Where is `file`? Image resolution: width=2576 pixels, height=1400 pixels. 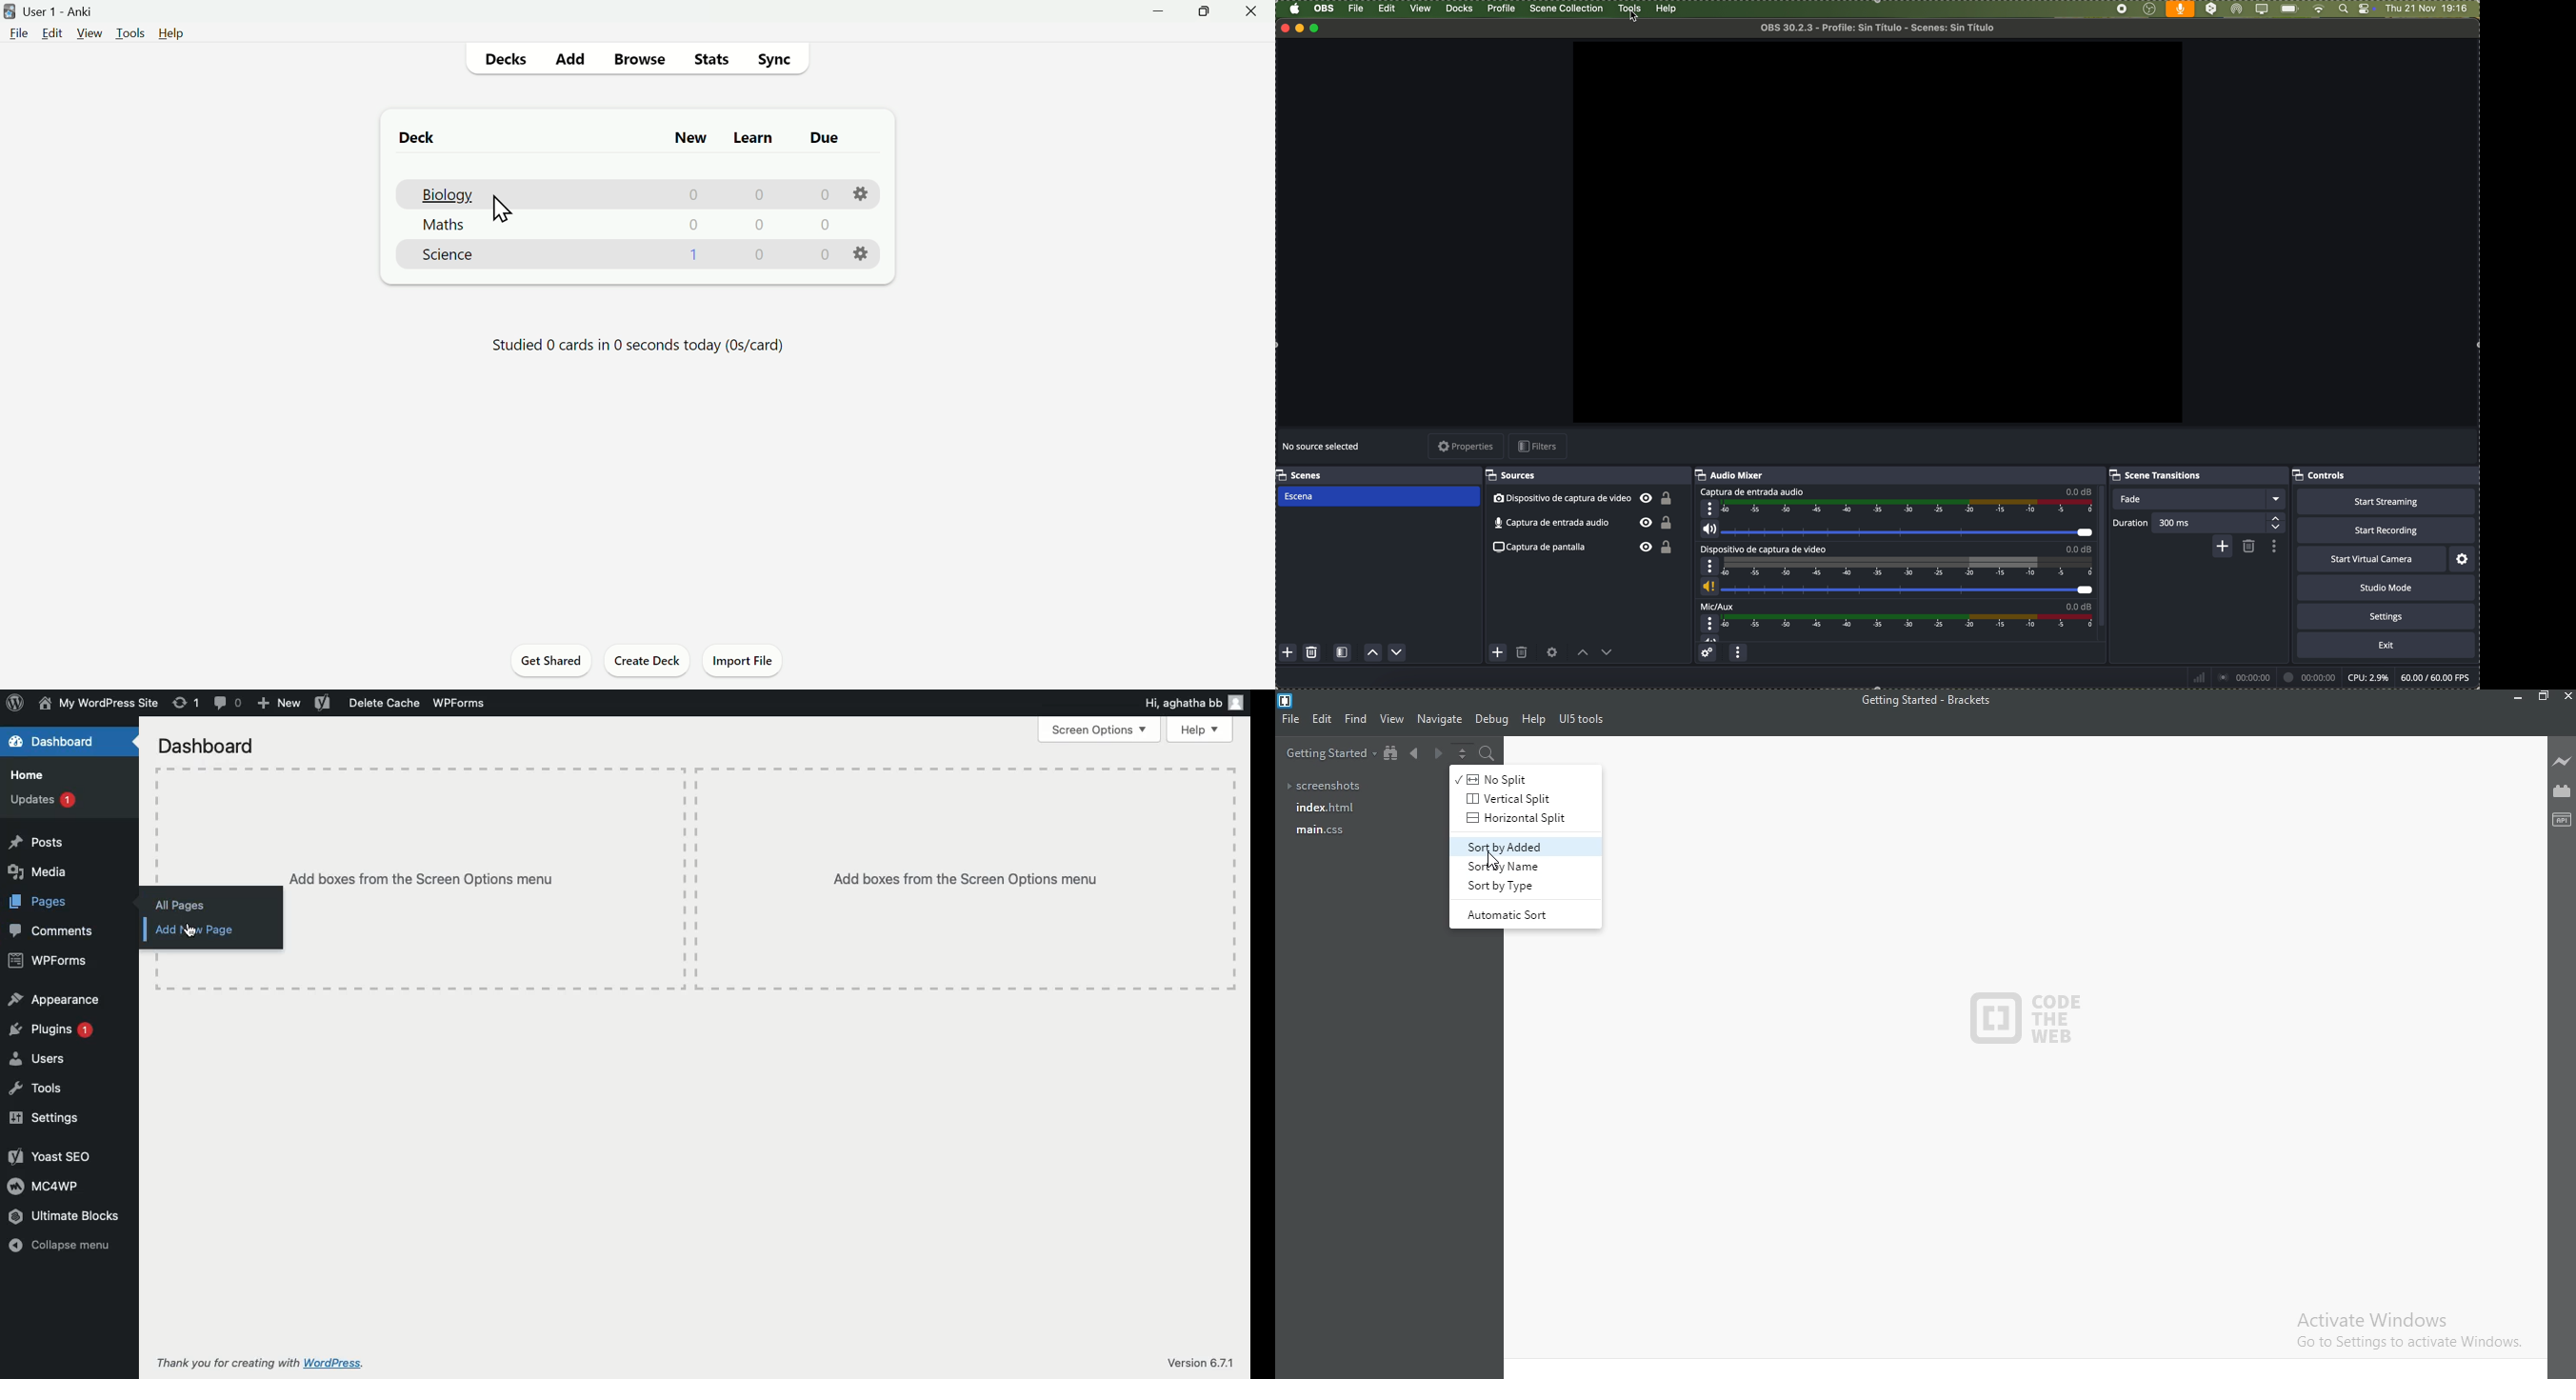
file is located at coordinates (1357, 9).